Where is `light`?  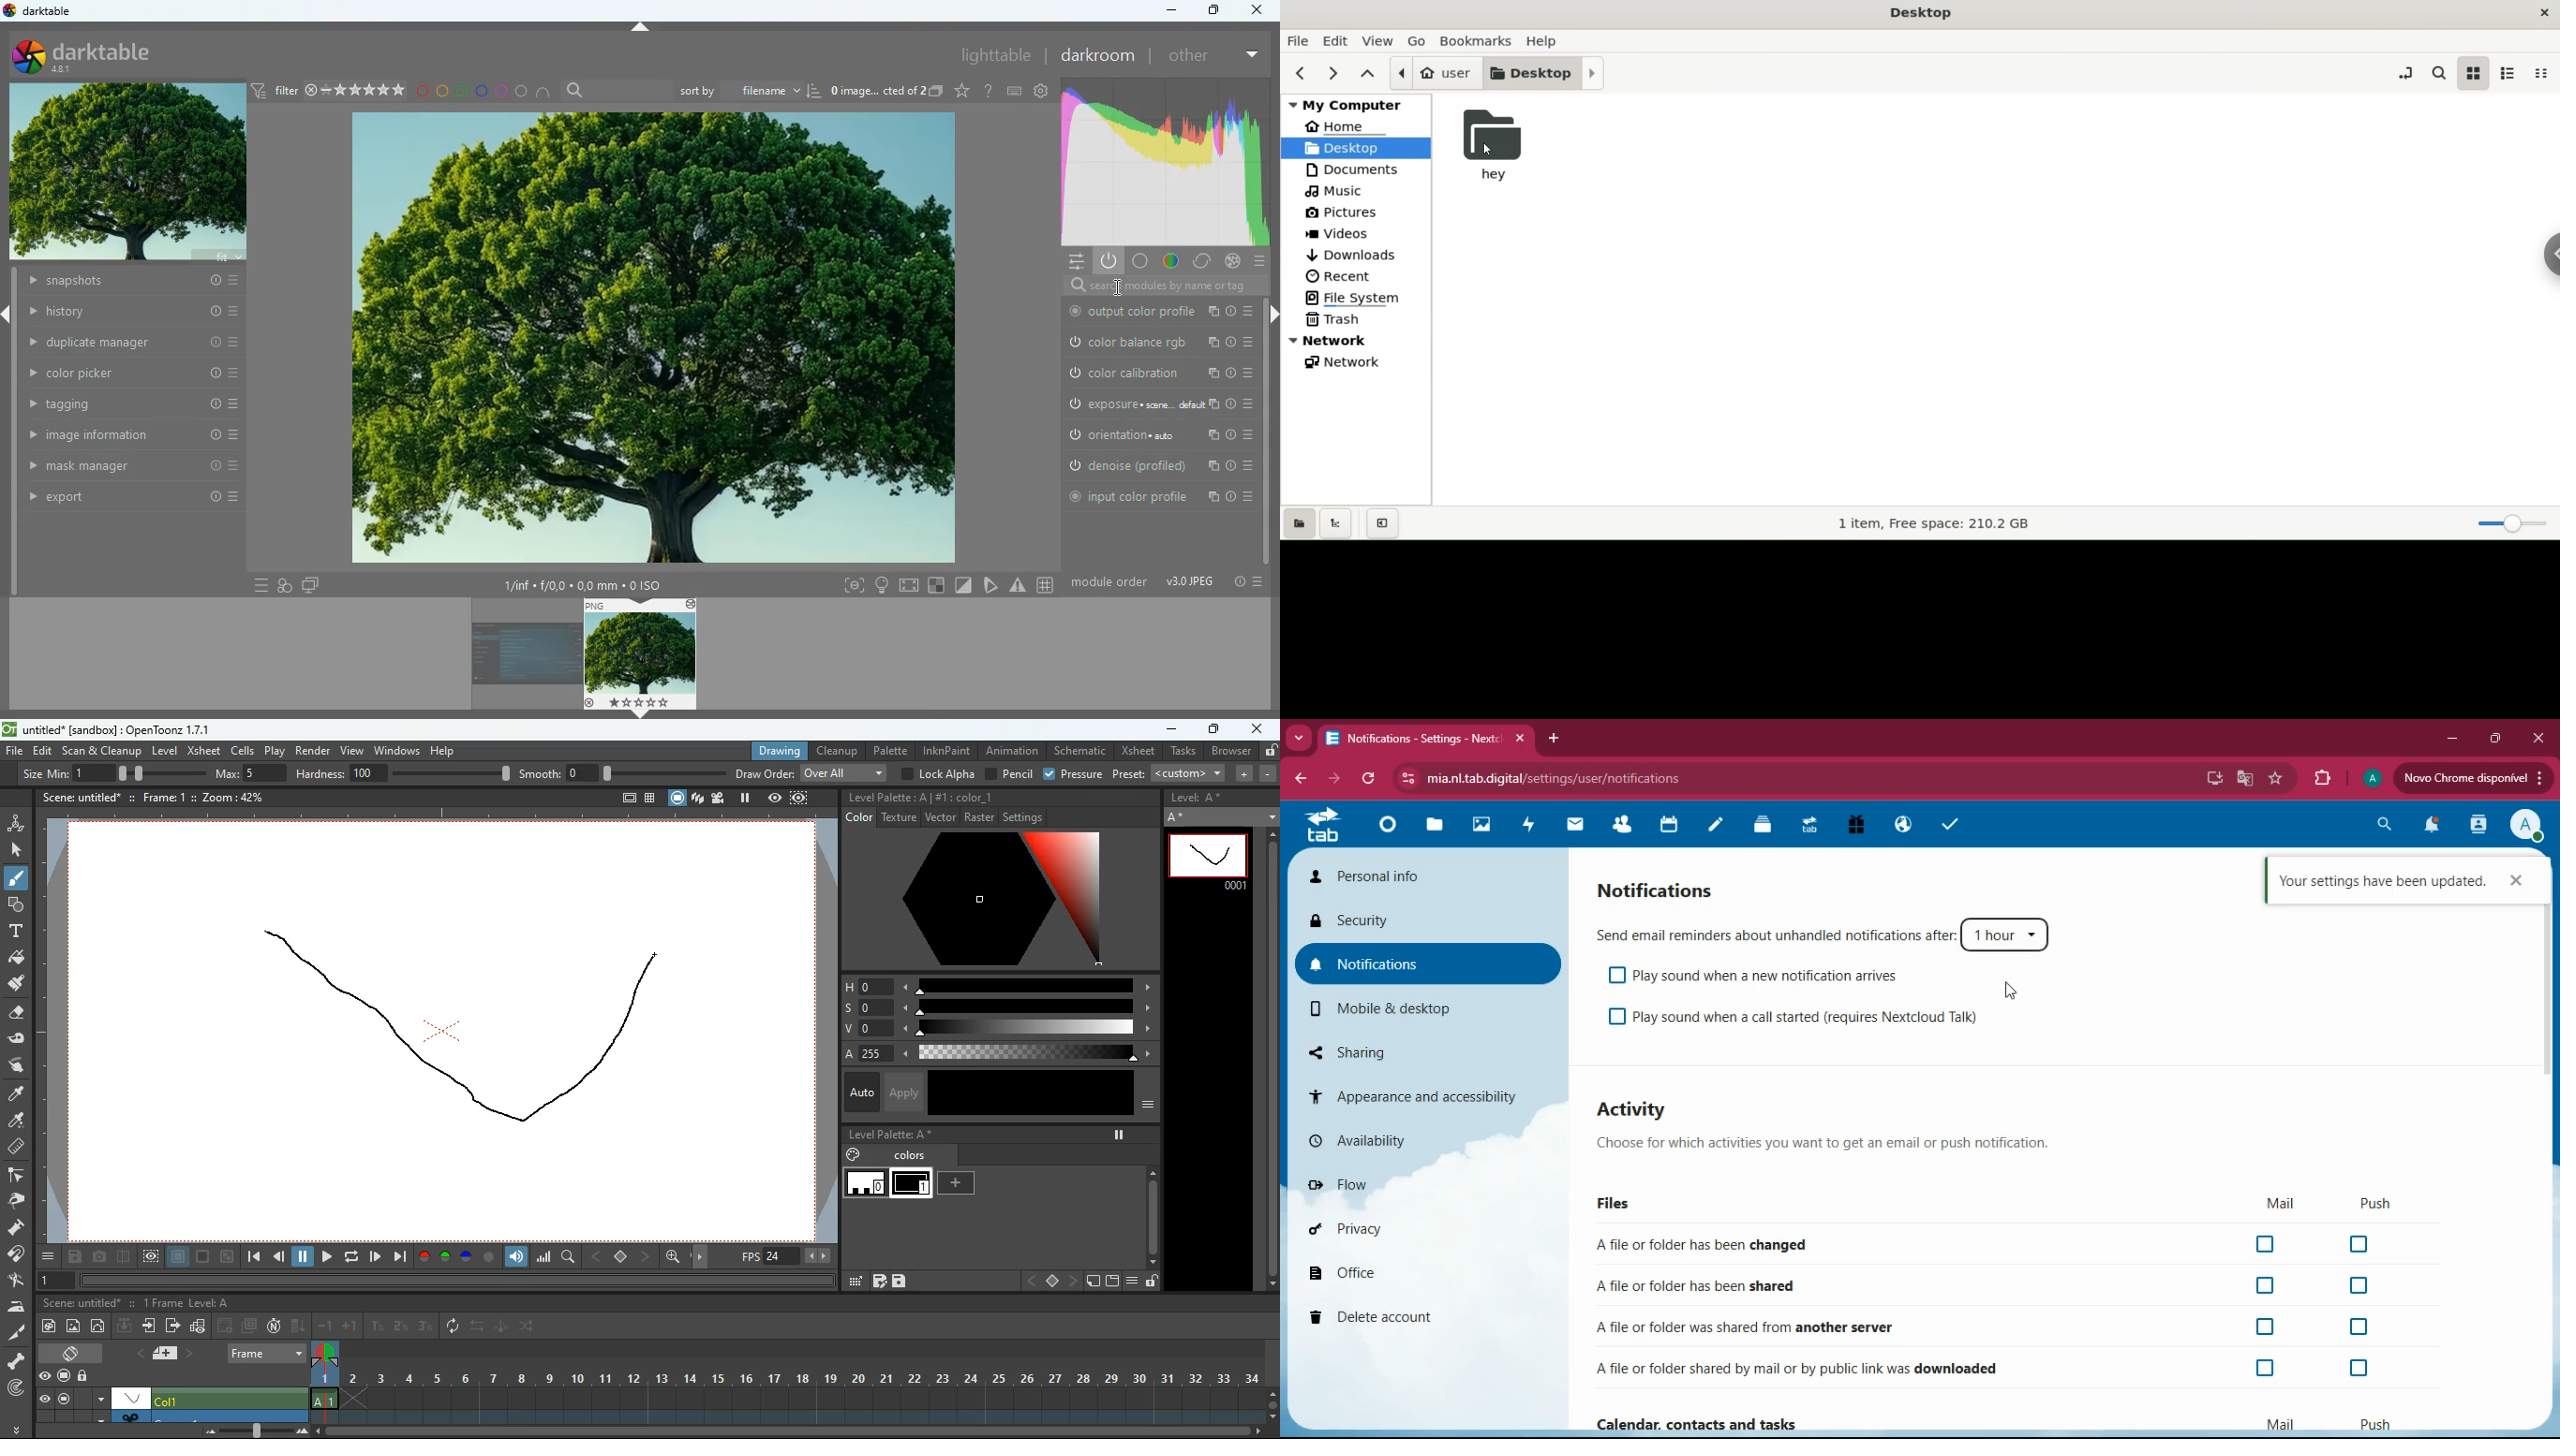
light is located at coordinates (884, 585).